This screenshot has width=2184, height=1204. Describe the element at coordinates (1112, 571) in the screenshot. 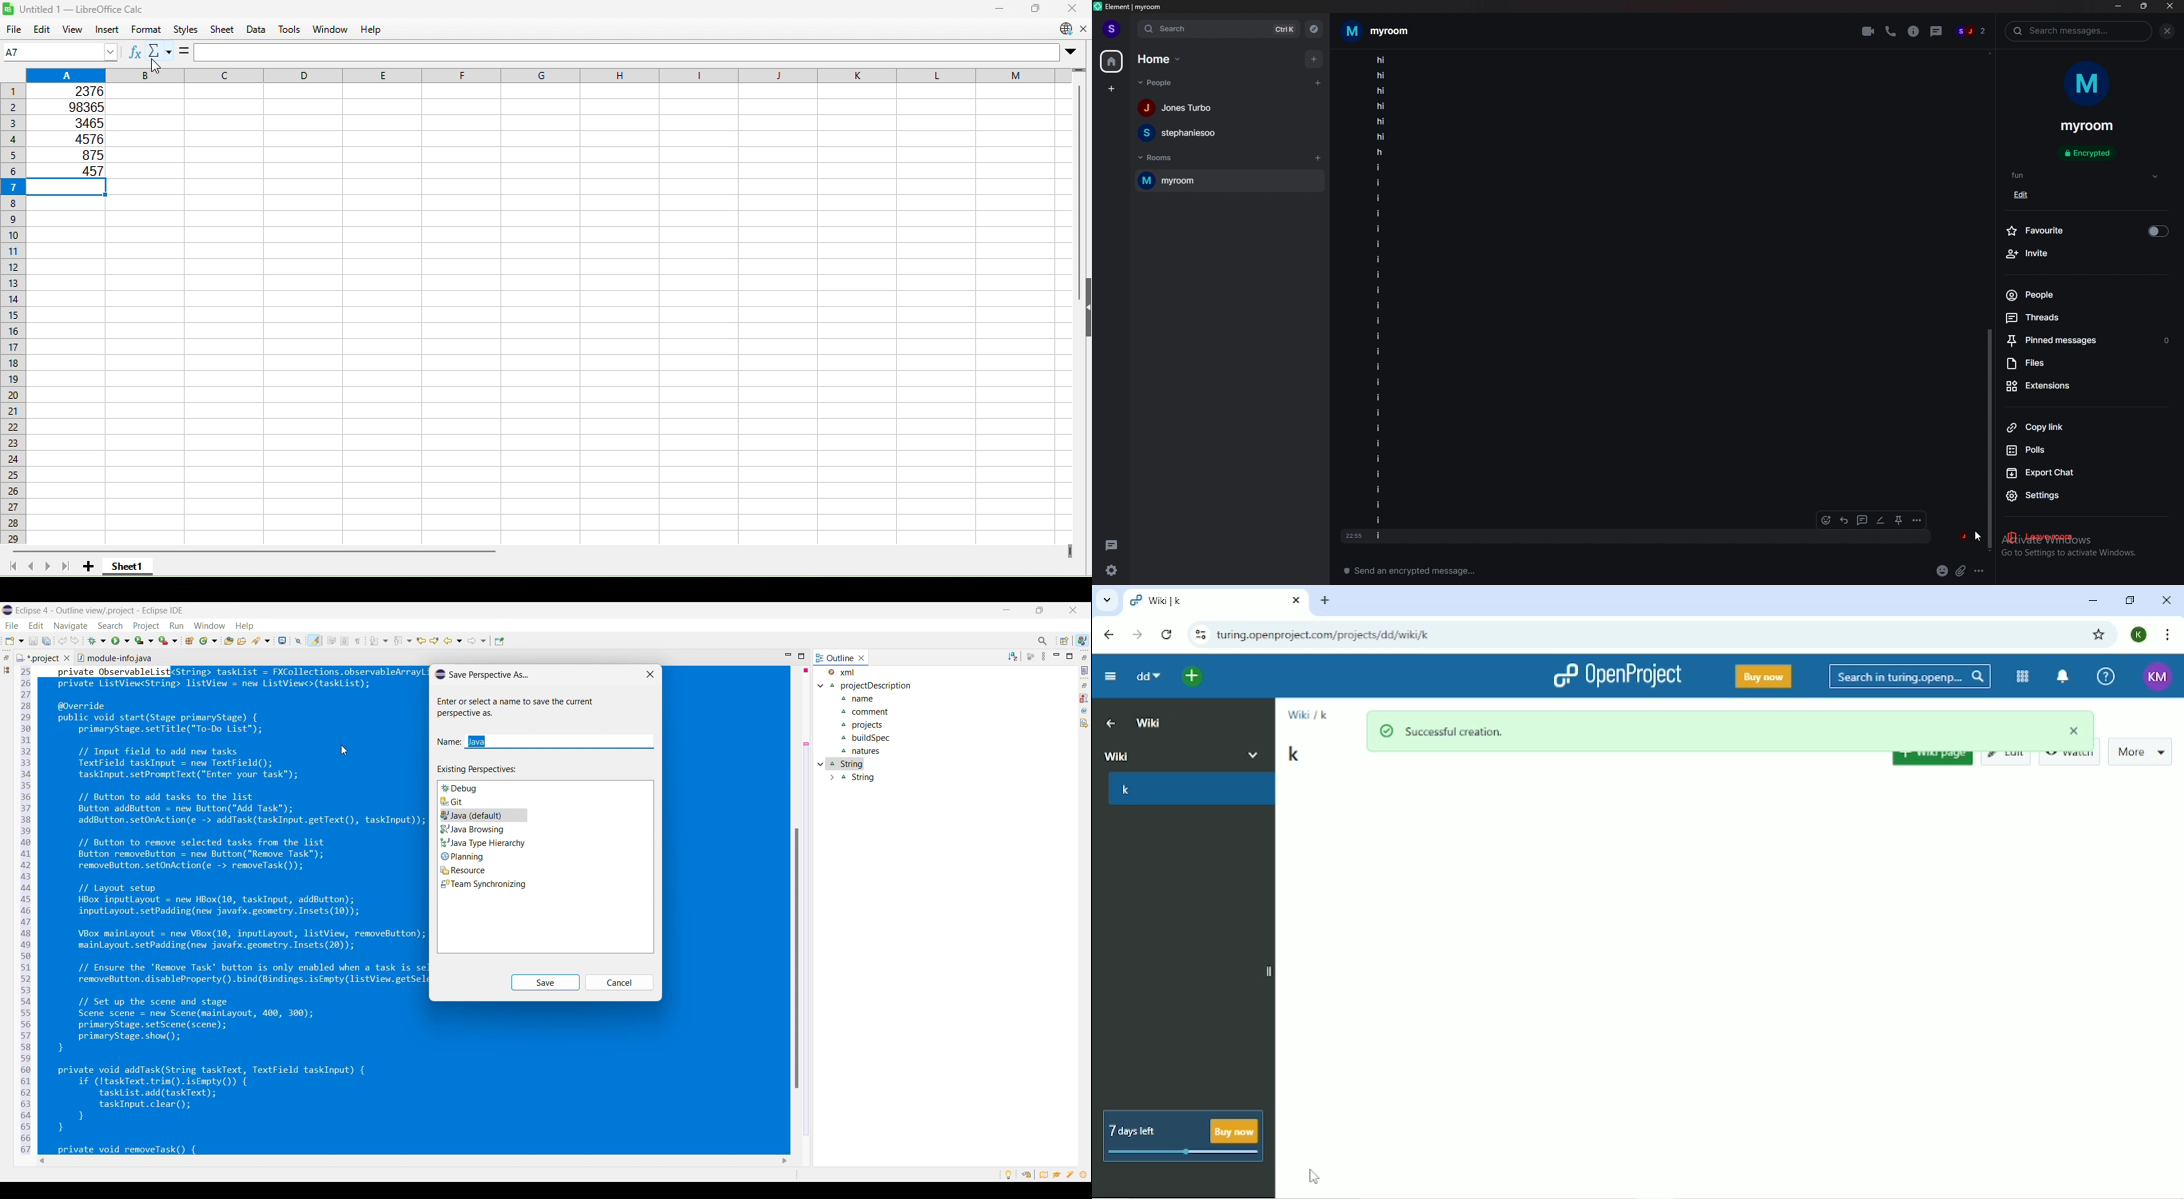

I see `settings` at that location.